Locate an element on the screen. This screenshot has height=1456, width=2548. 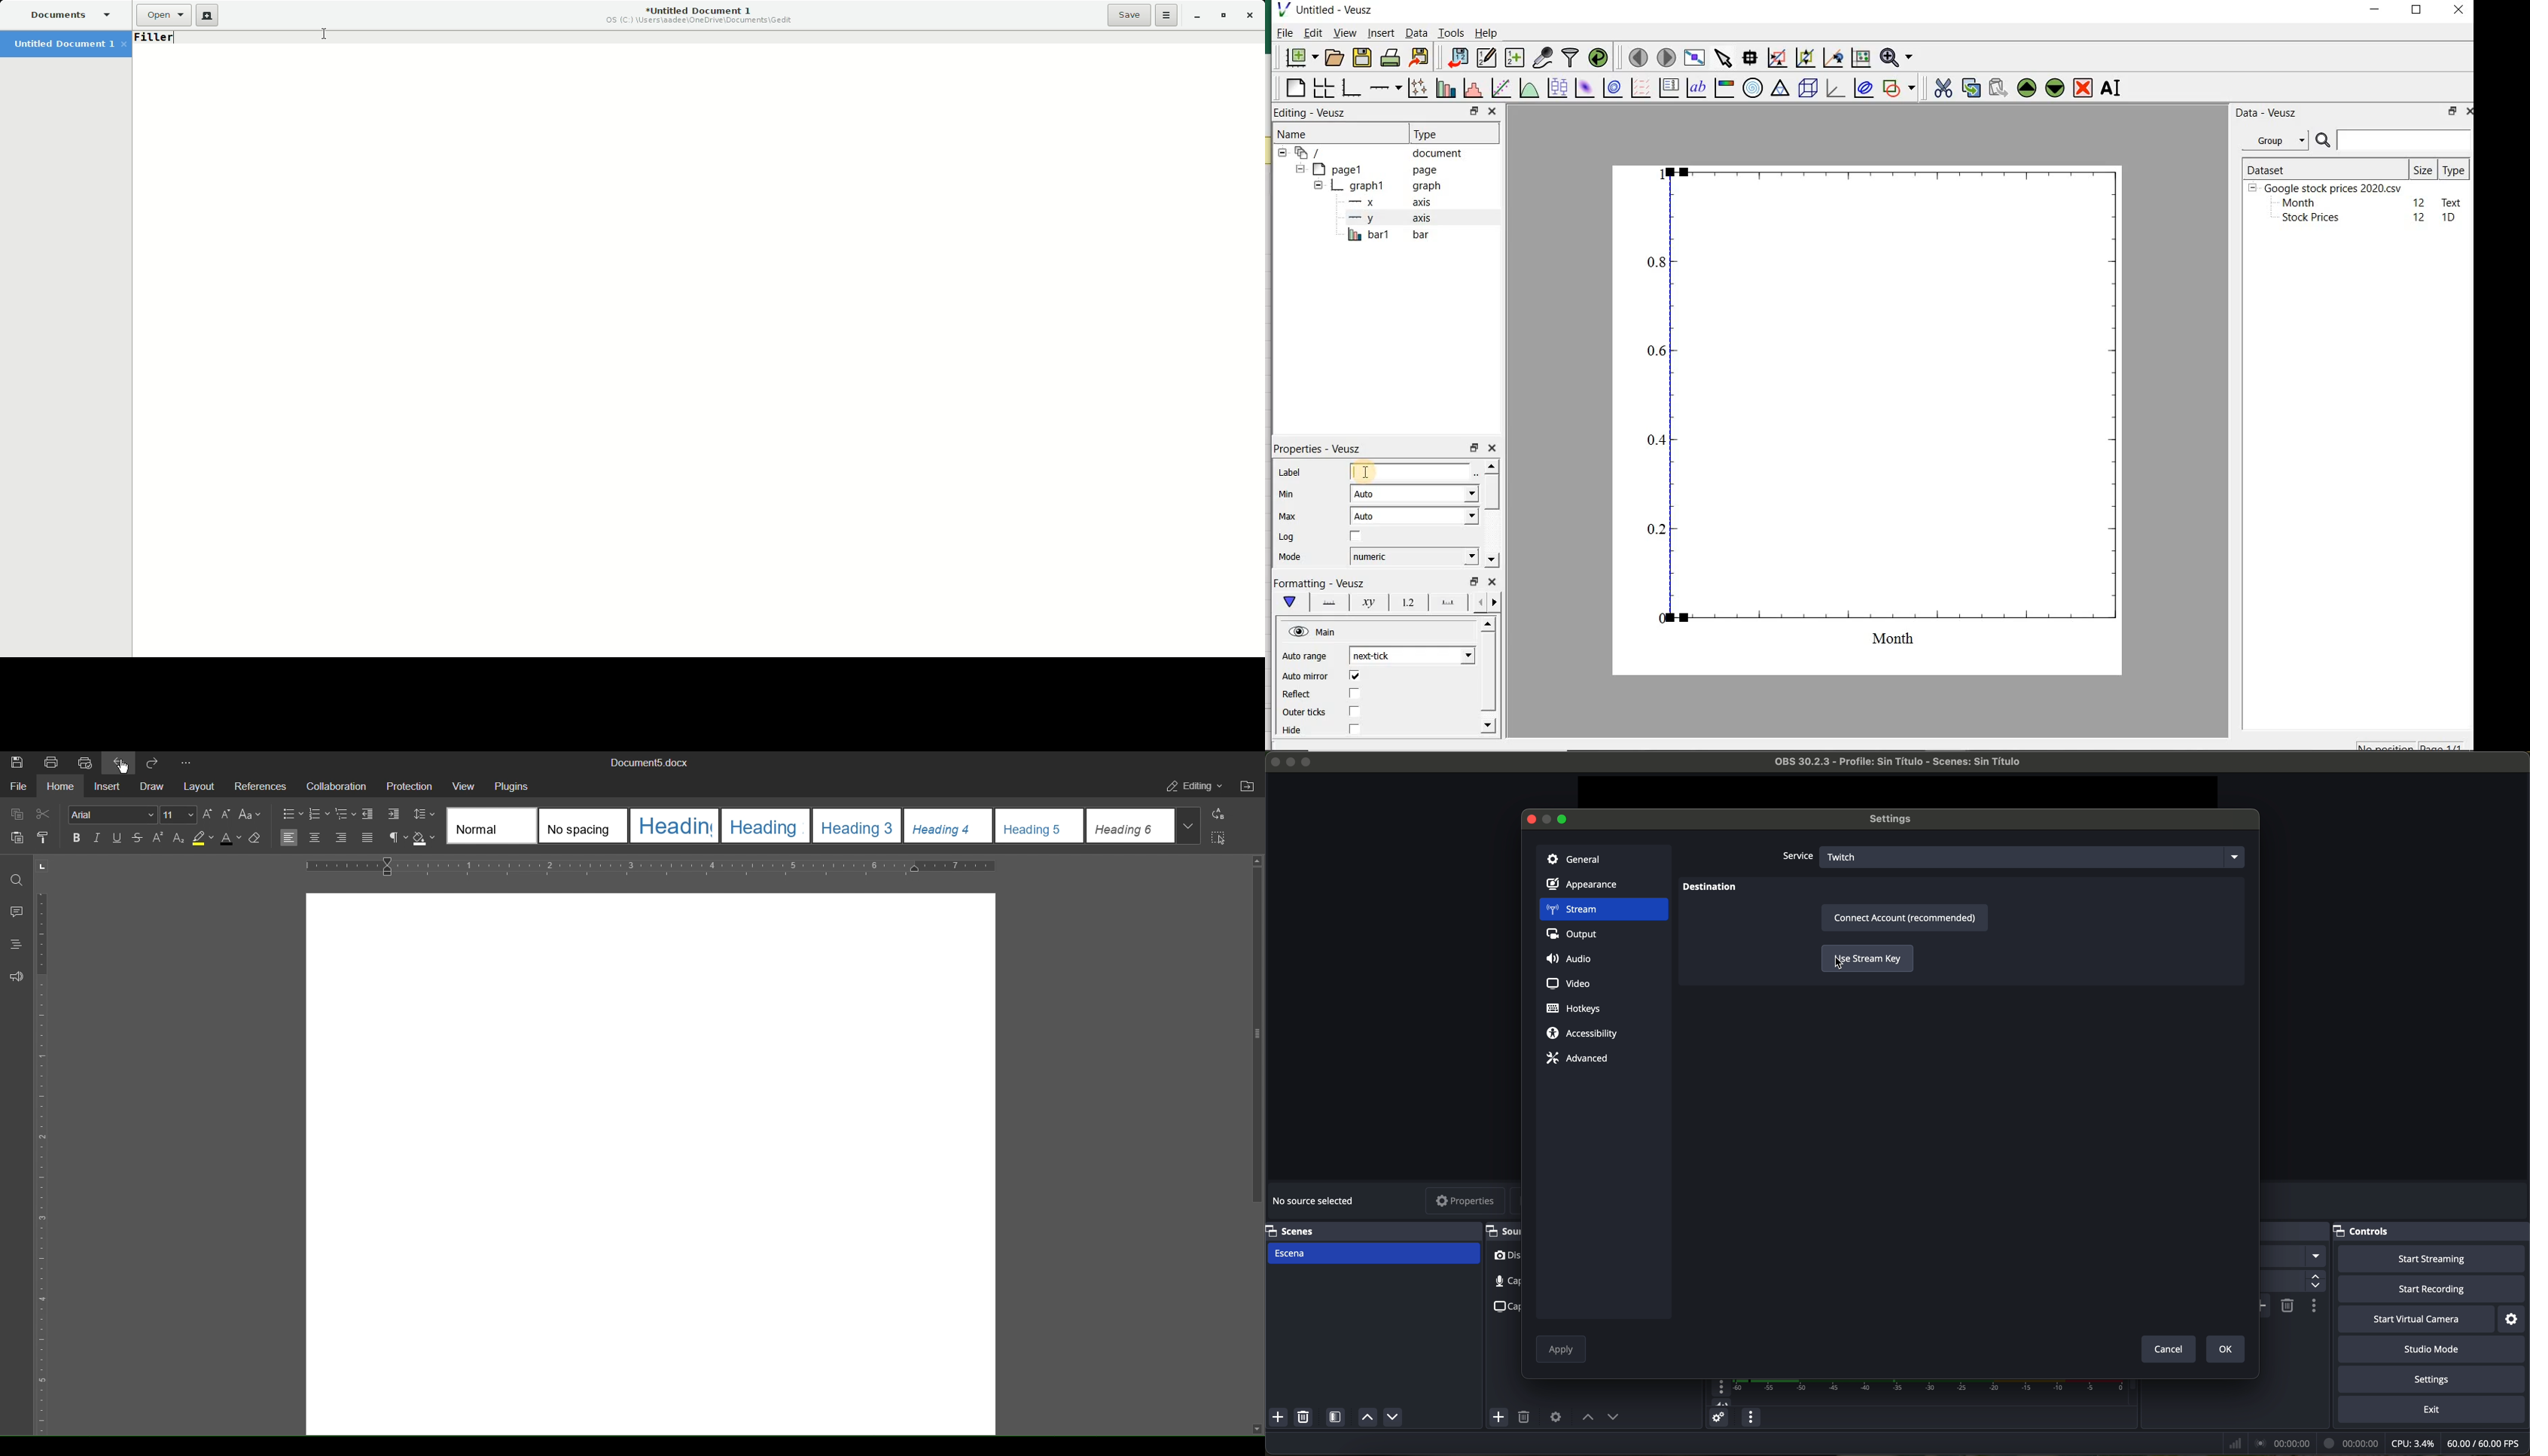
fade is located at coordinates (2293, 1257).